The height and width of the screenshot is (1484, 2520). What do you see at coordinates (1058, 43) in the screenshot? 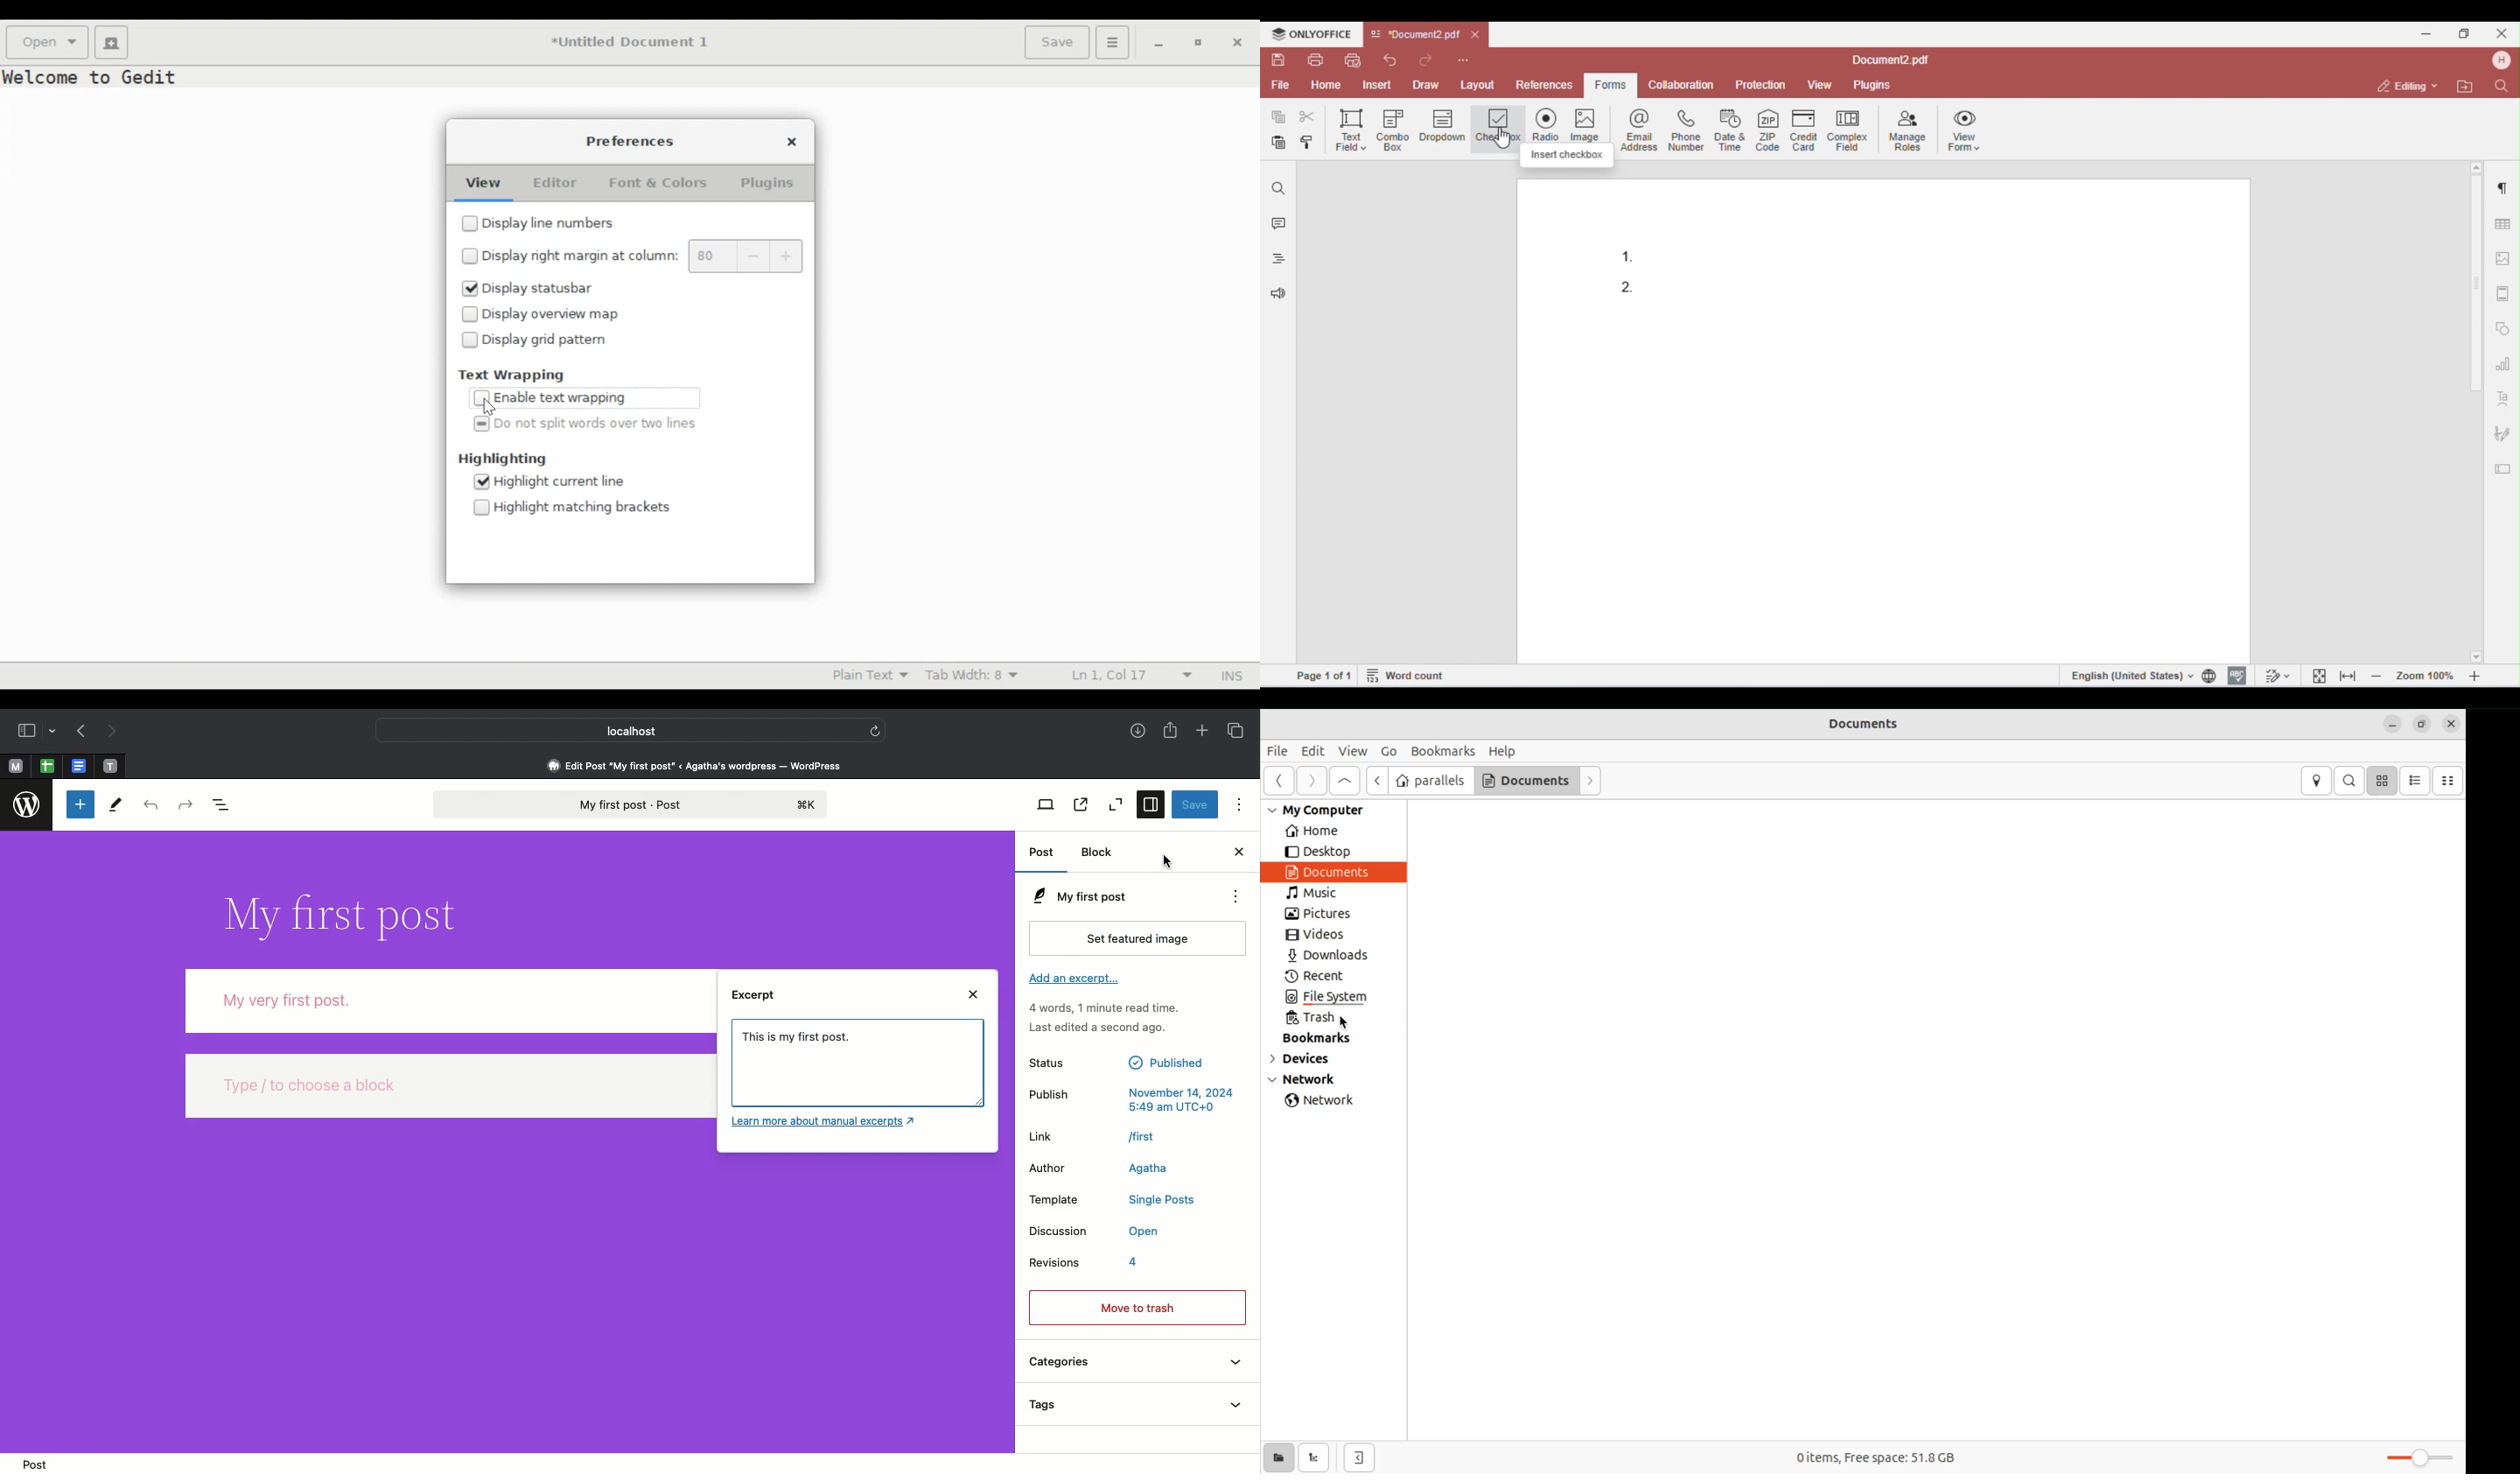
I see `Save` at bounding box center [1058, 43].